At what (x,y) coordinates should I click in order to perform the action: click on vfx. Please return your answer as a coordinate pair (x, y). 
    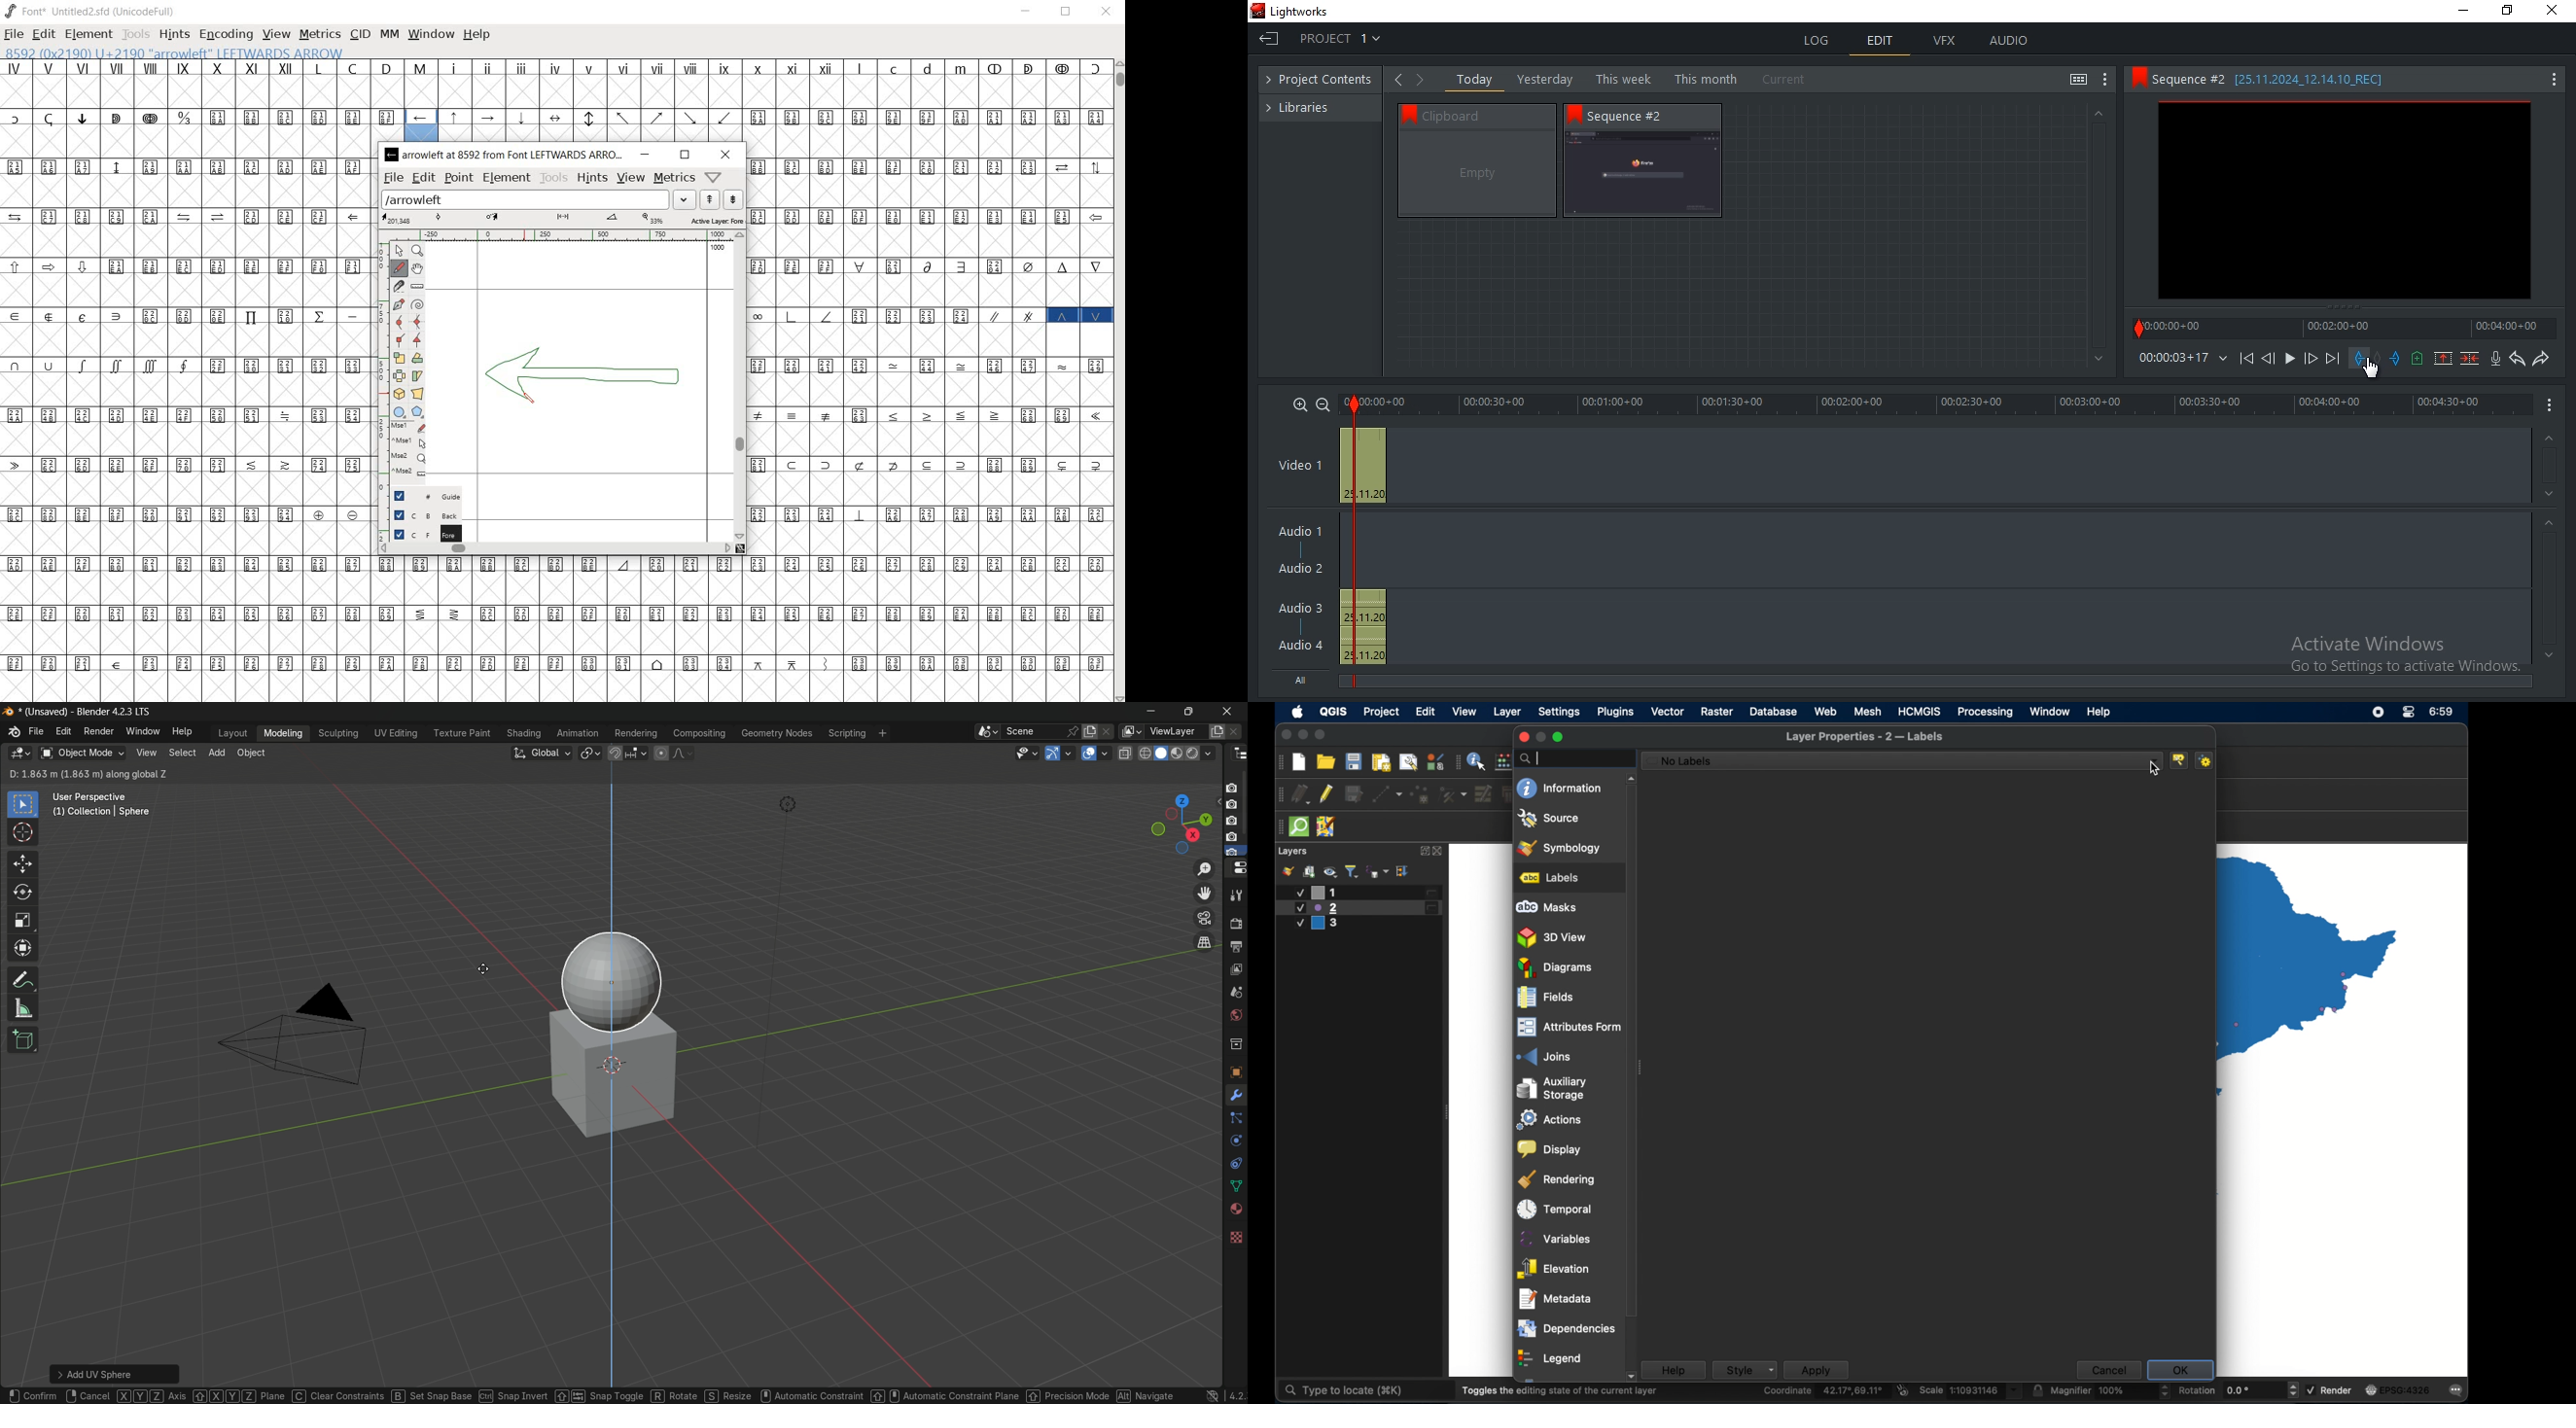
    Looking at the image, I should click on (1944, 41).